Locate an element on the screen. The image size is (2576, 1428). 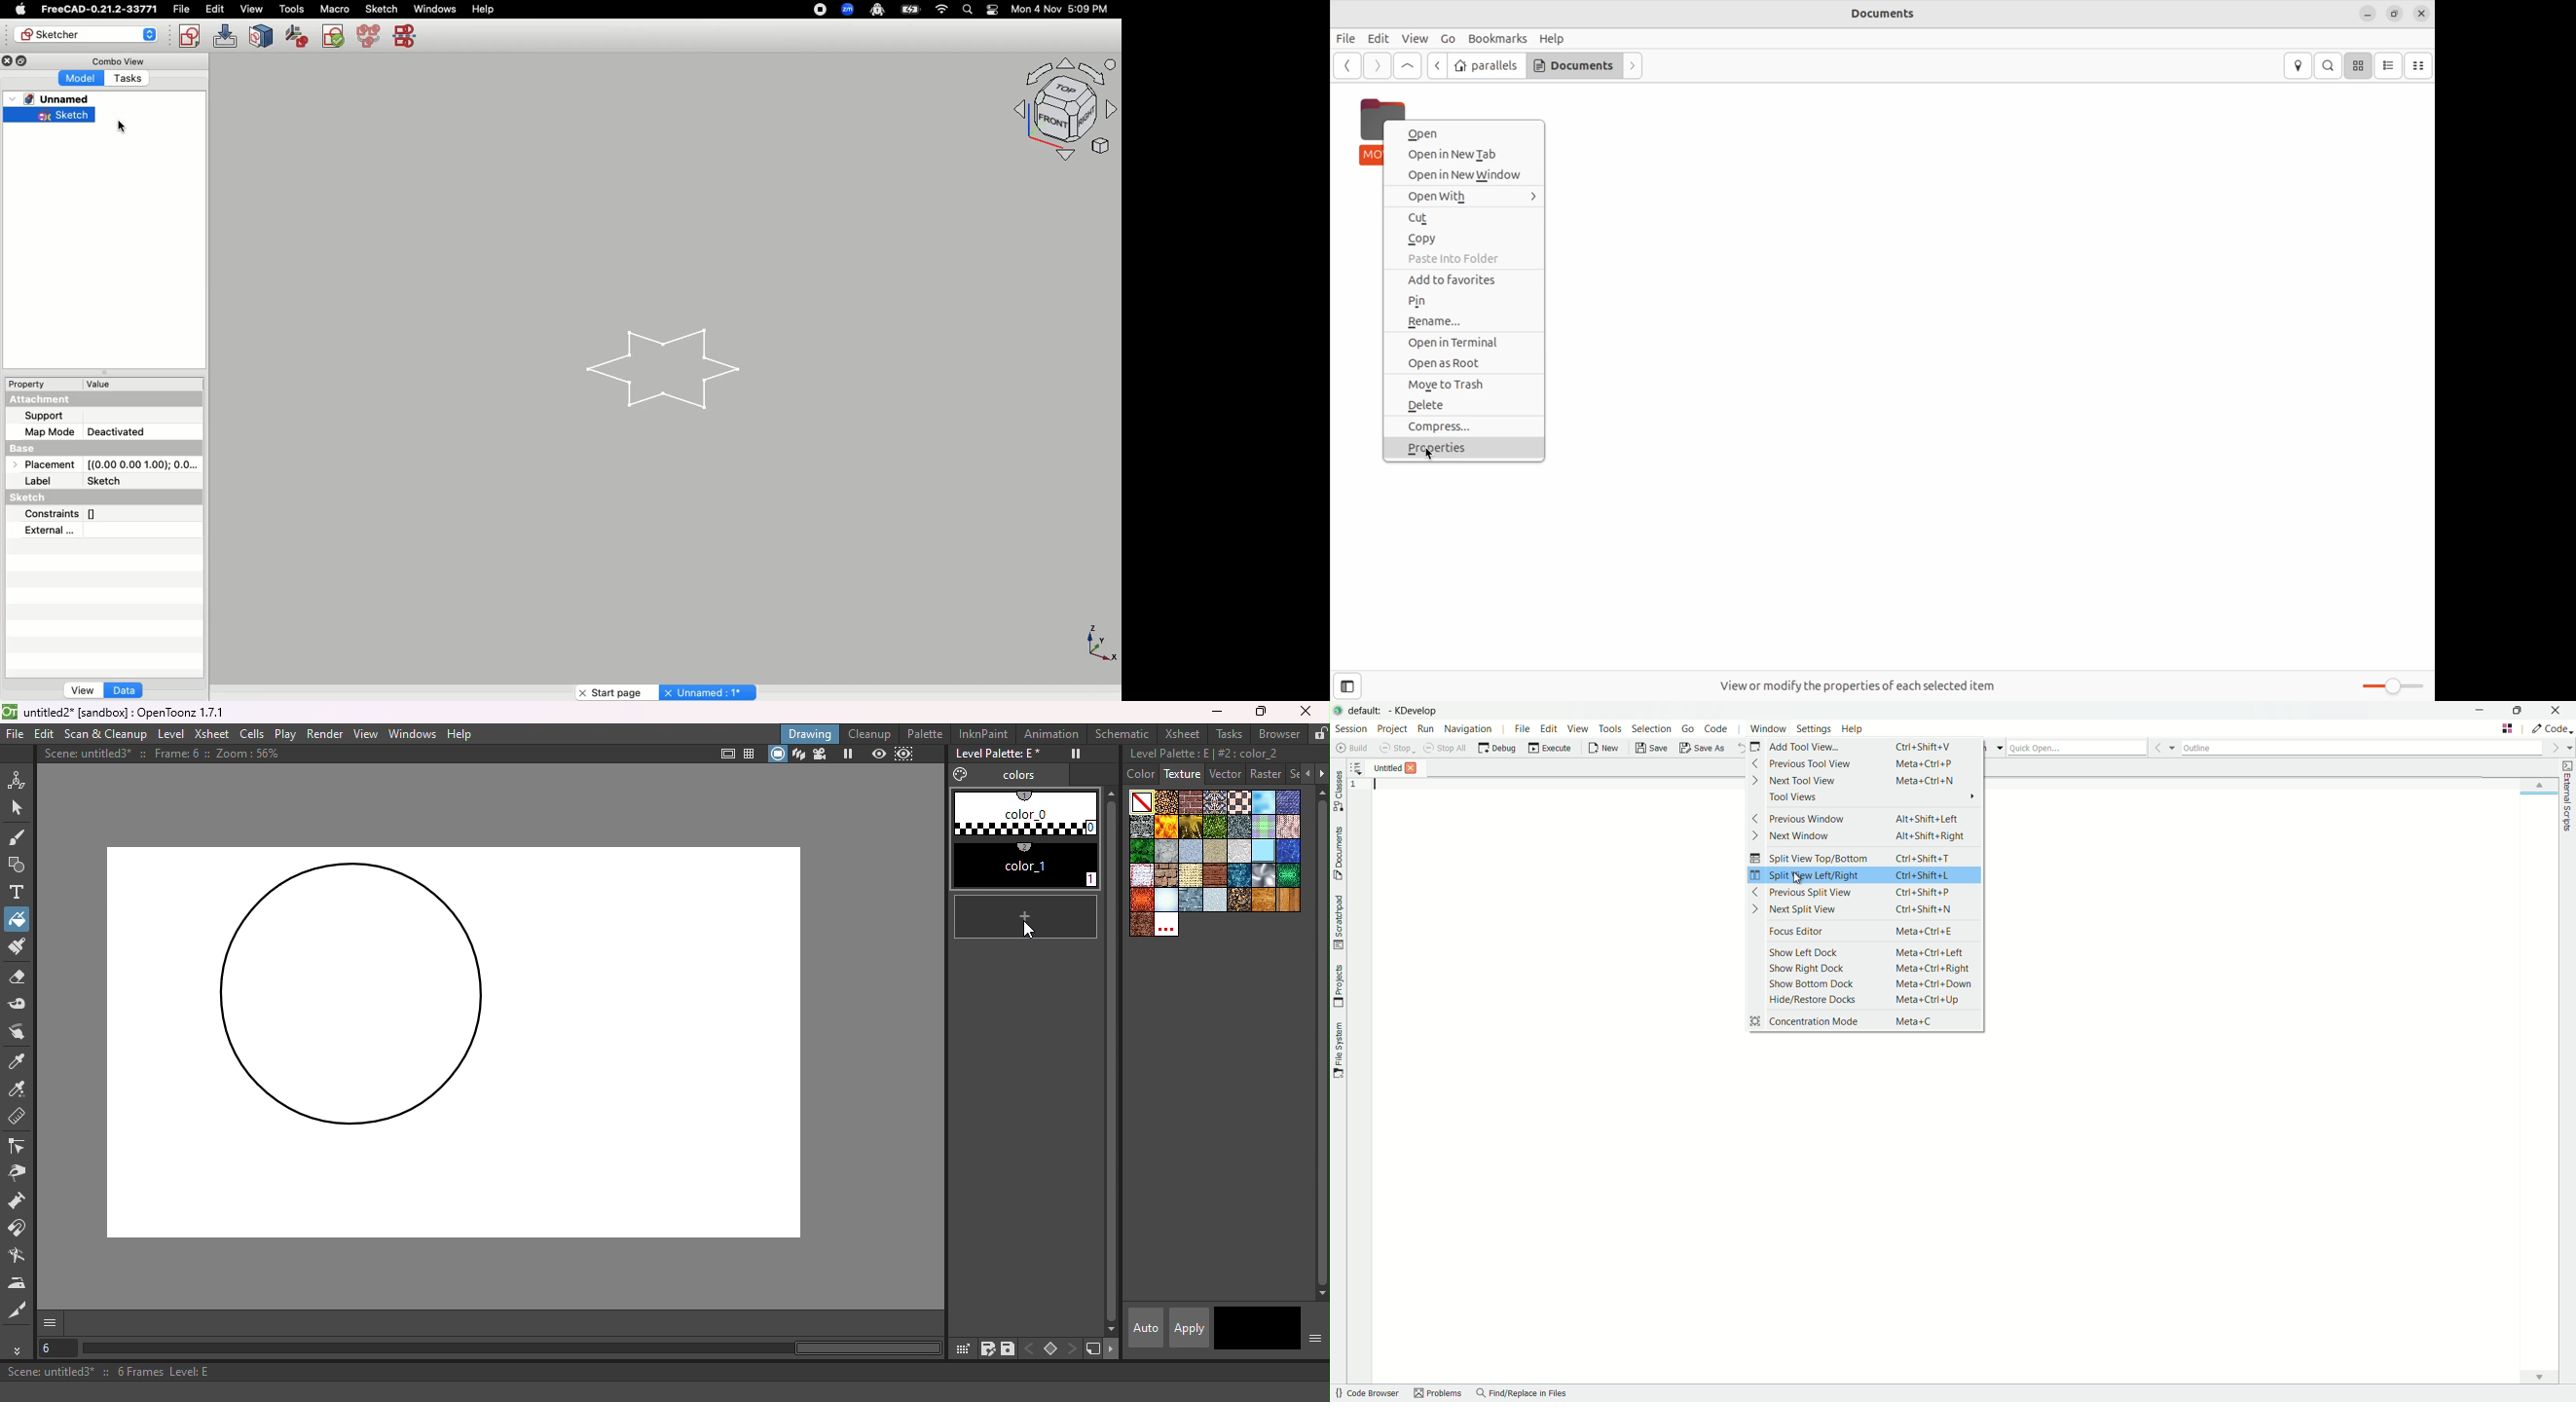
Orthographic projection is located at coordinates (1048, 115).